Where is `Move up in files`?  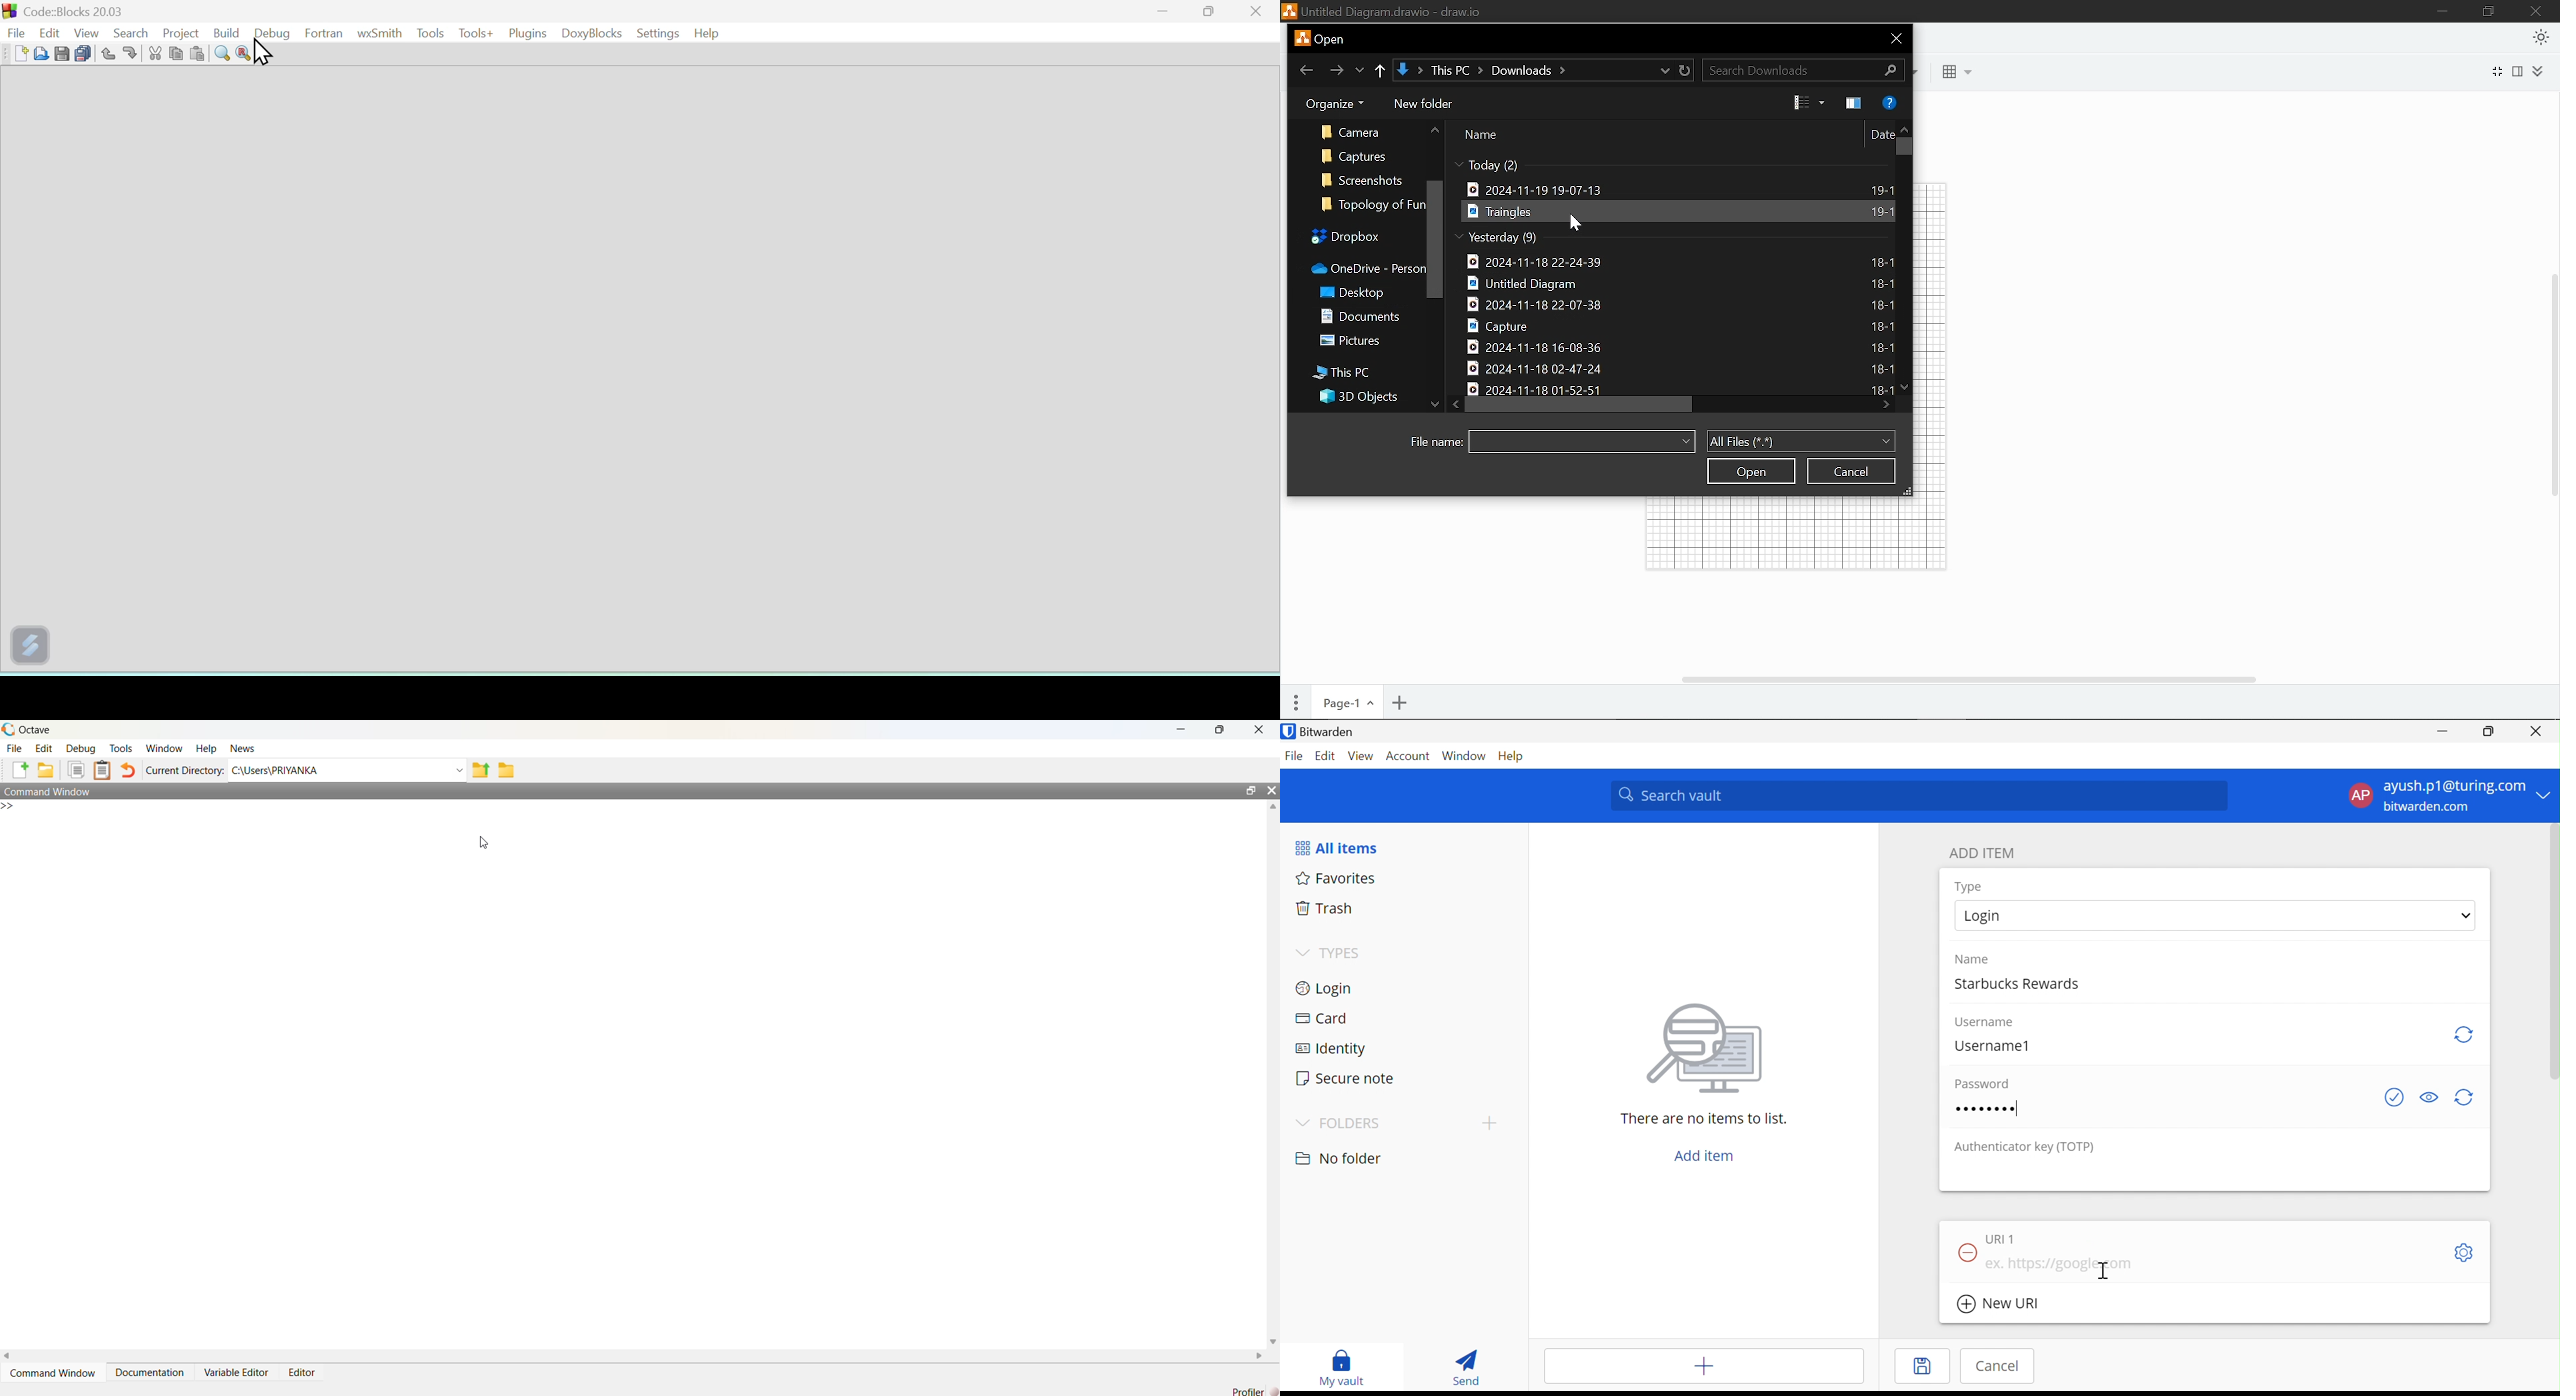
Move up in files is located at coordinates (1905, 129).